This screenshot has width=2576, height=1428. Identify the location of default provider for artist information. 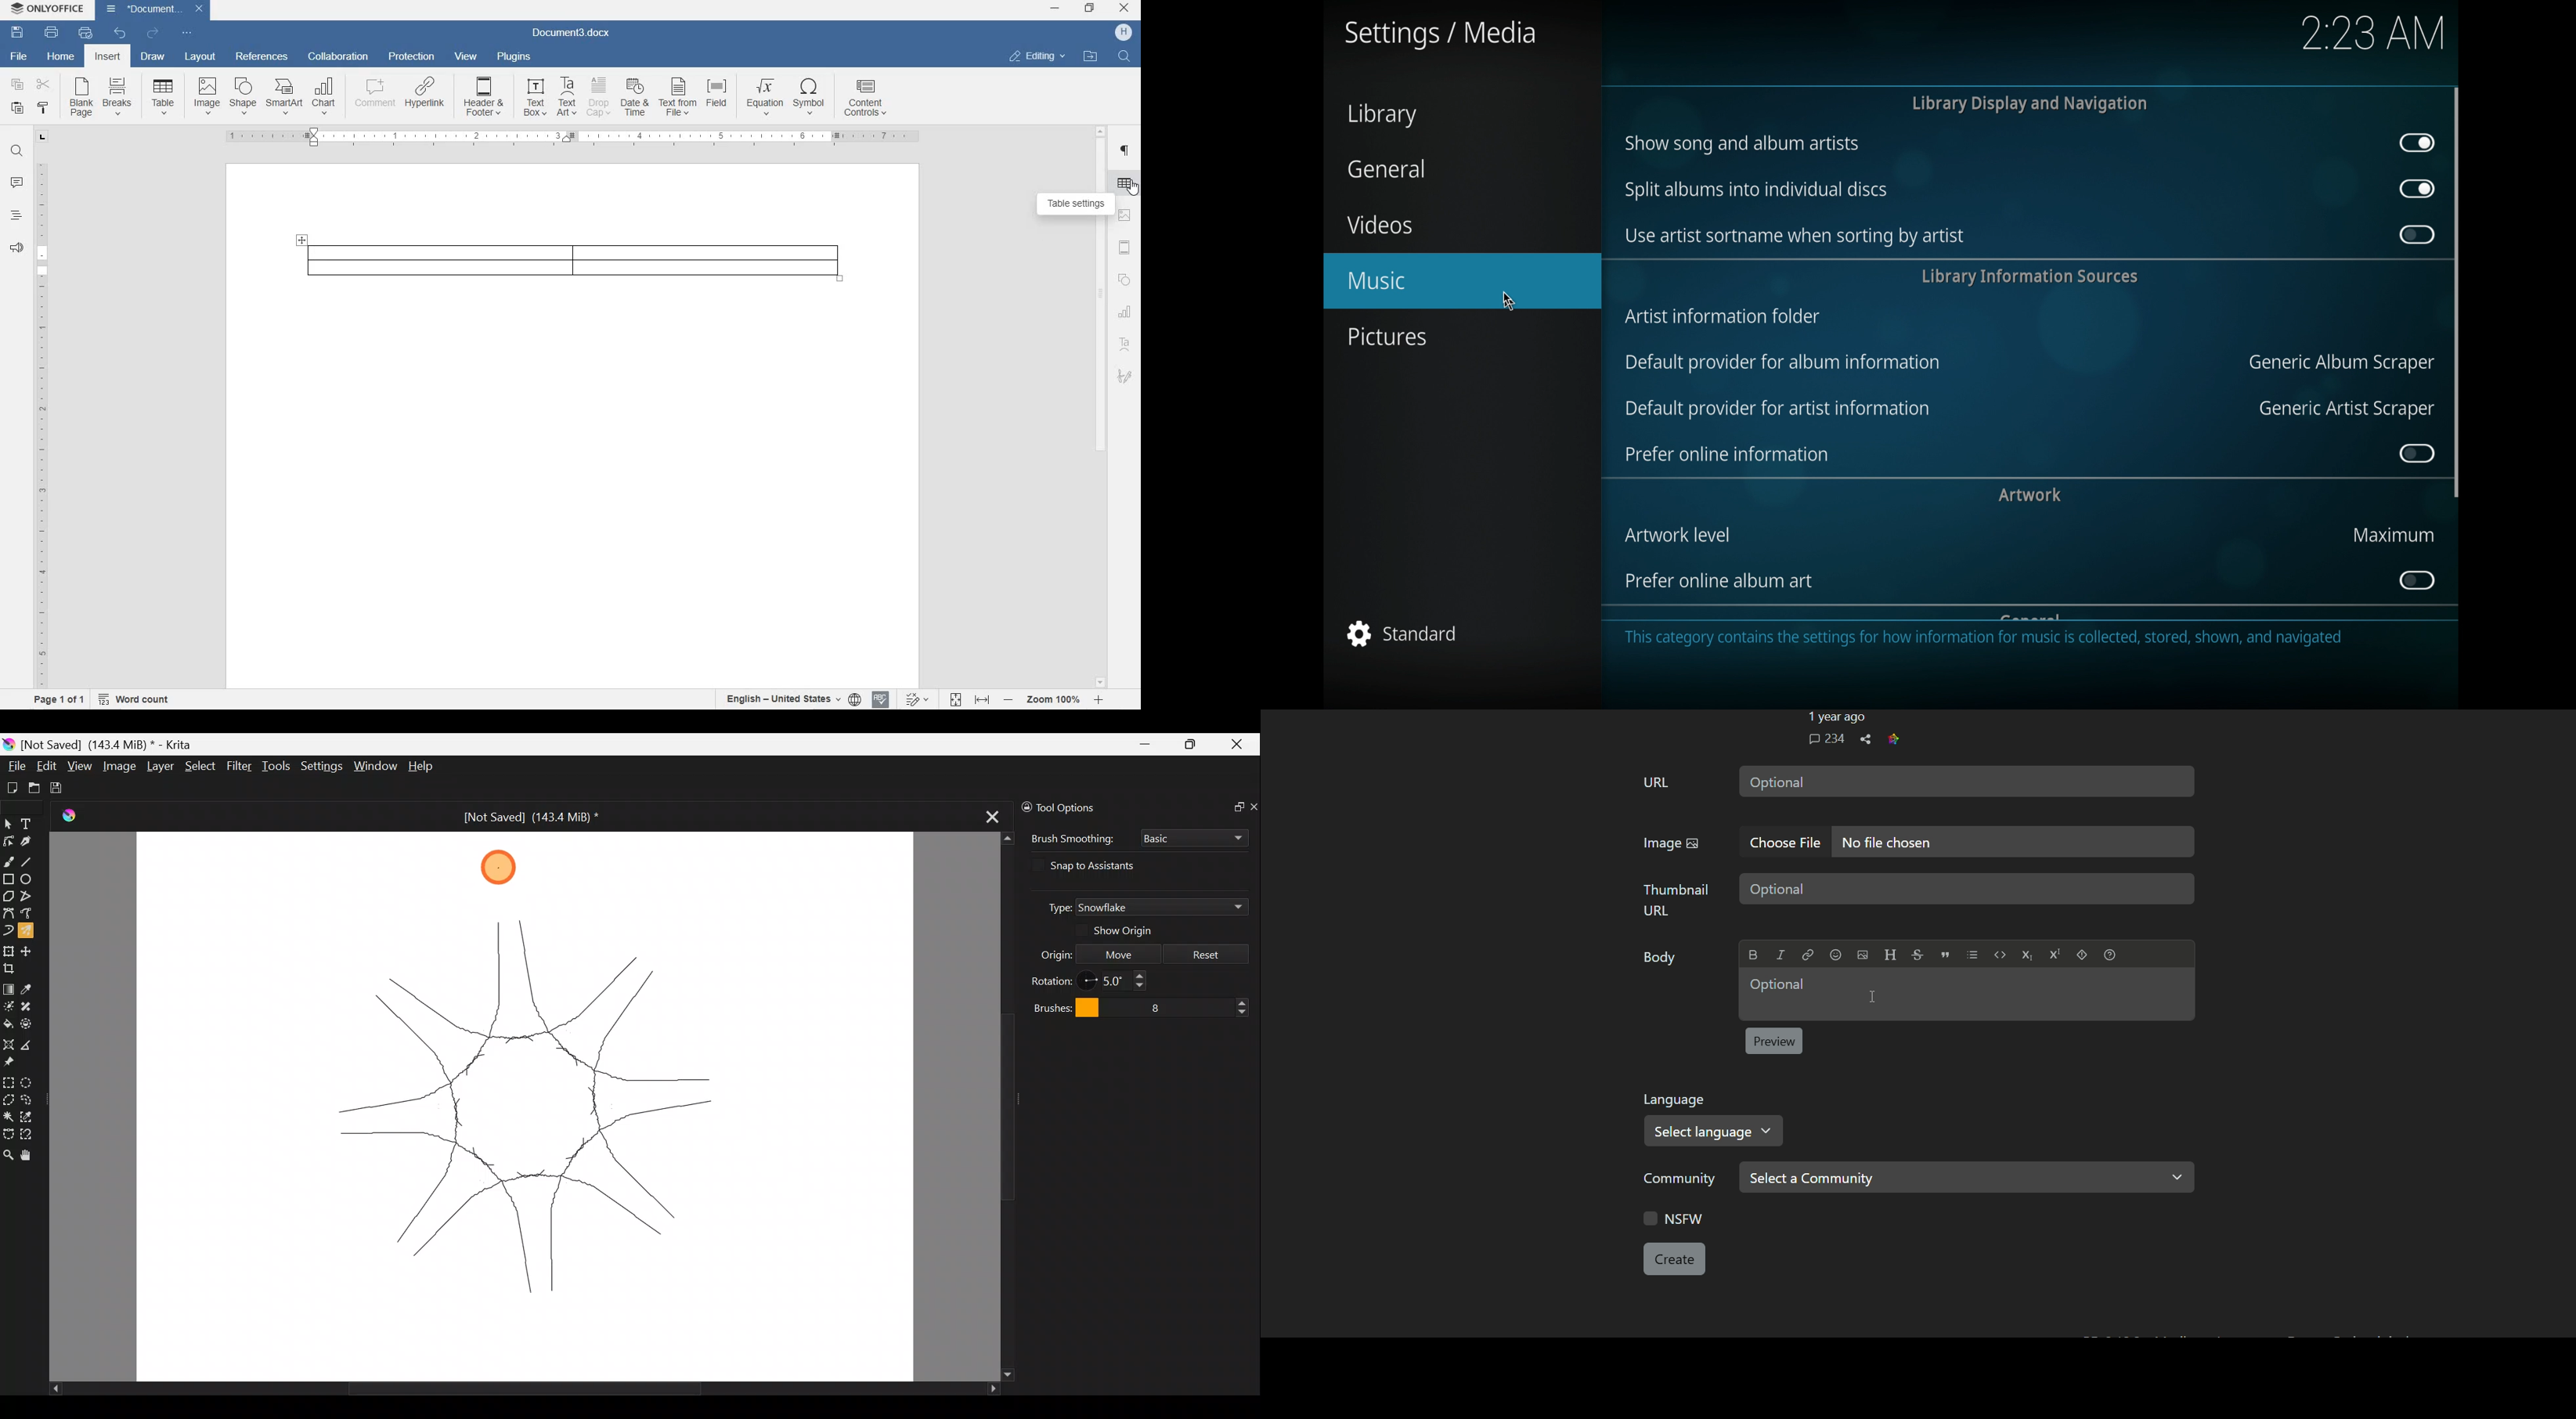
(1777, 409).